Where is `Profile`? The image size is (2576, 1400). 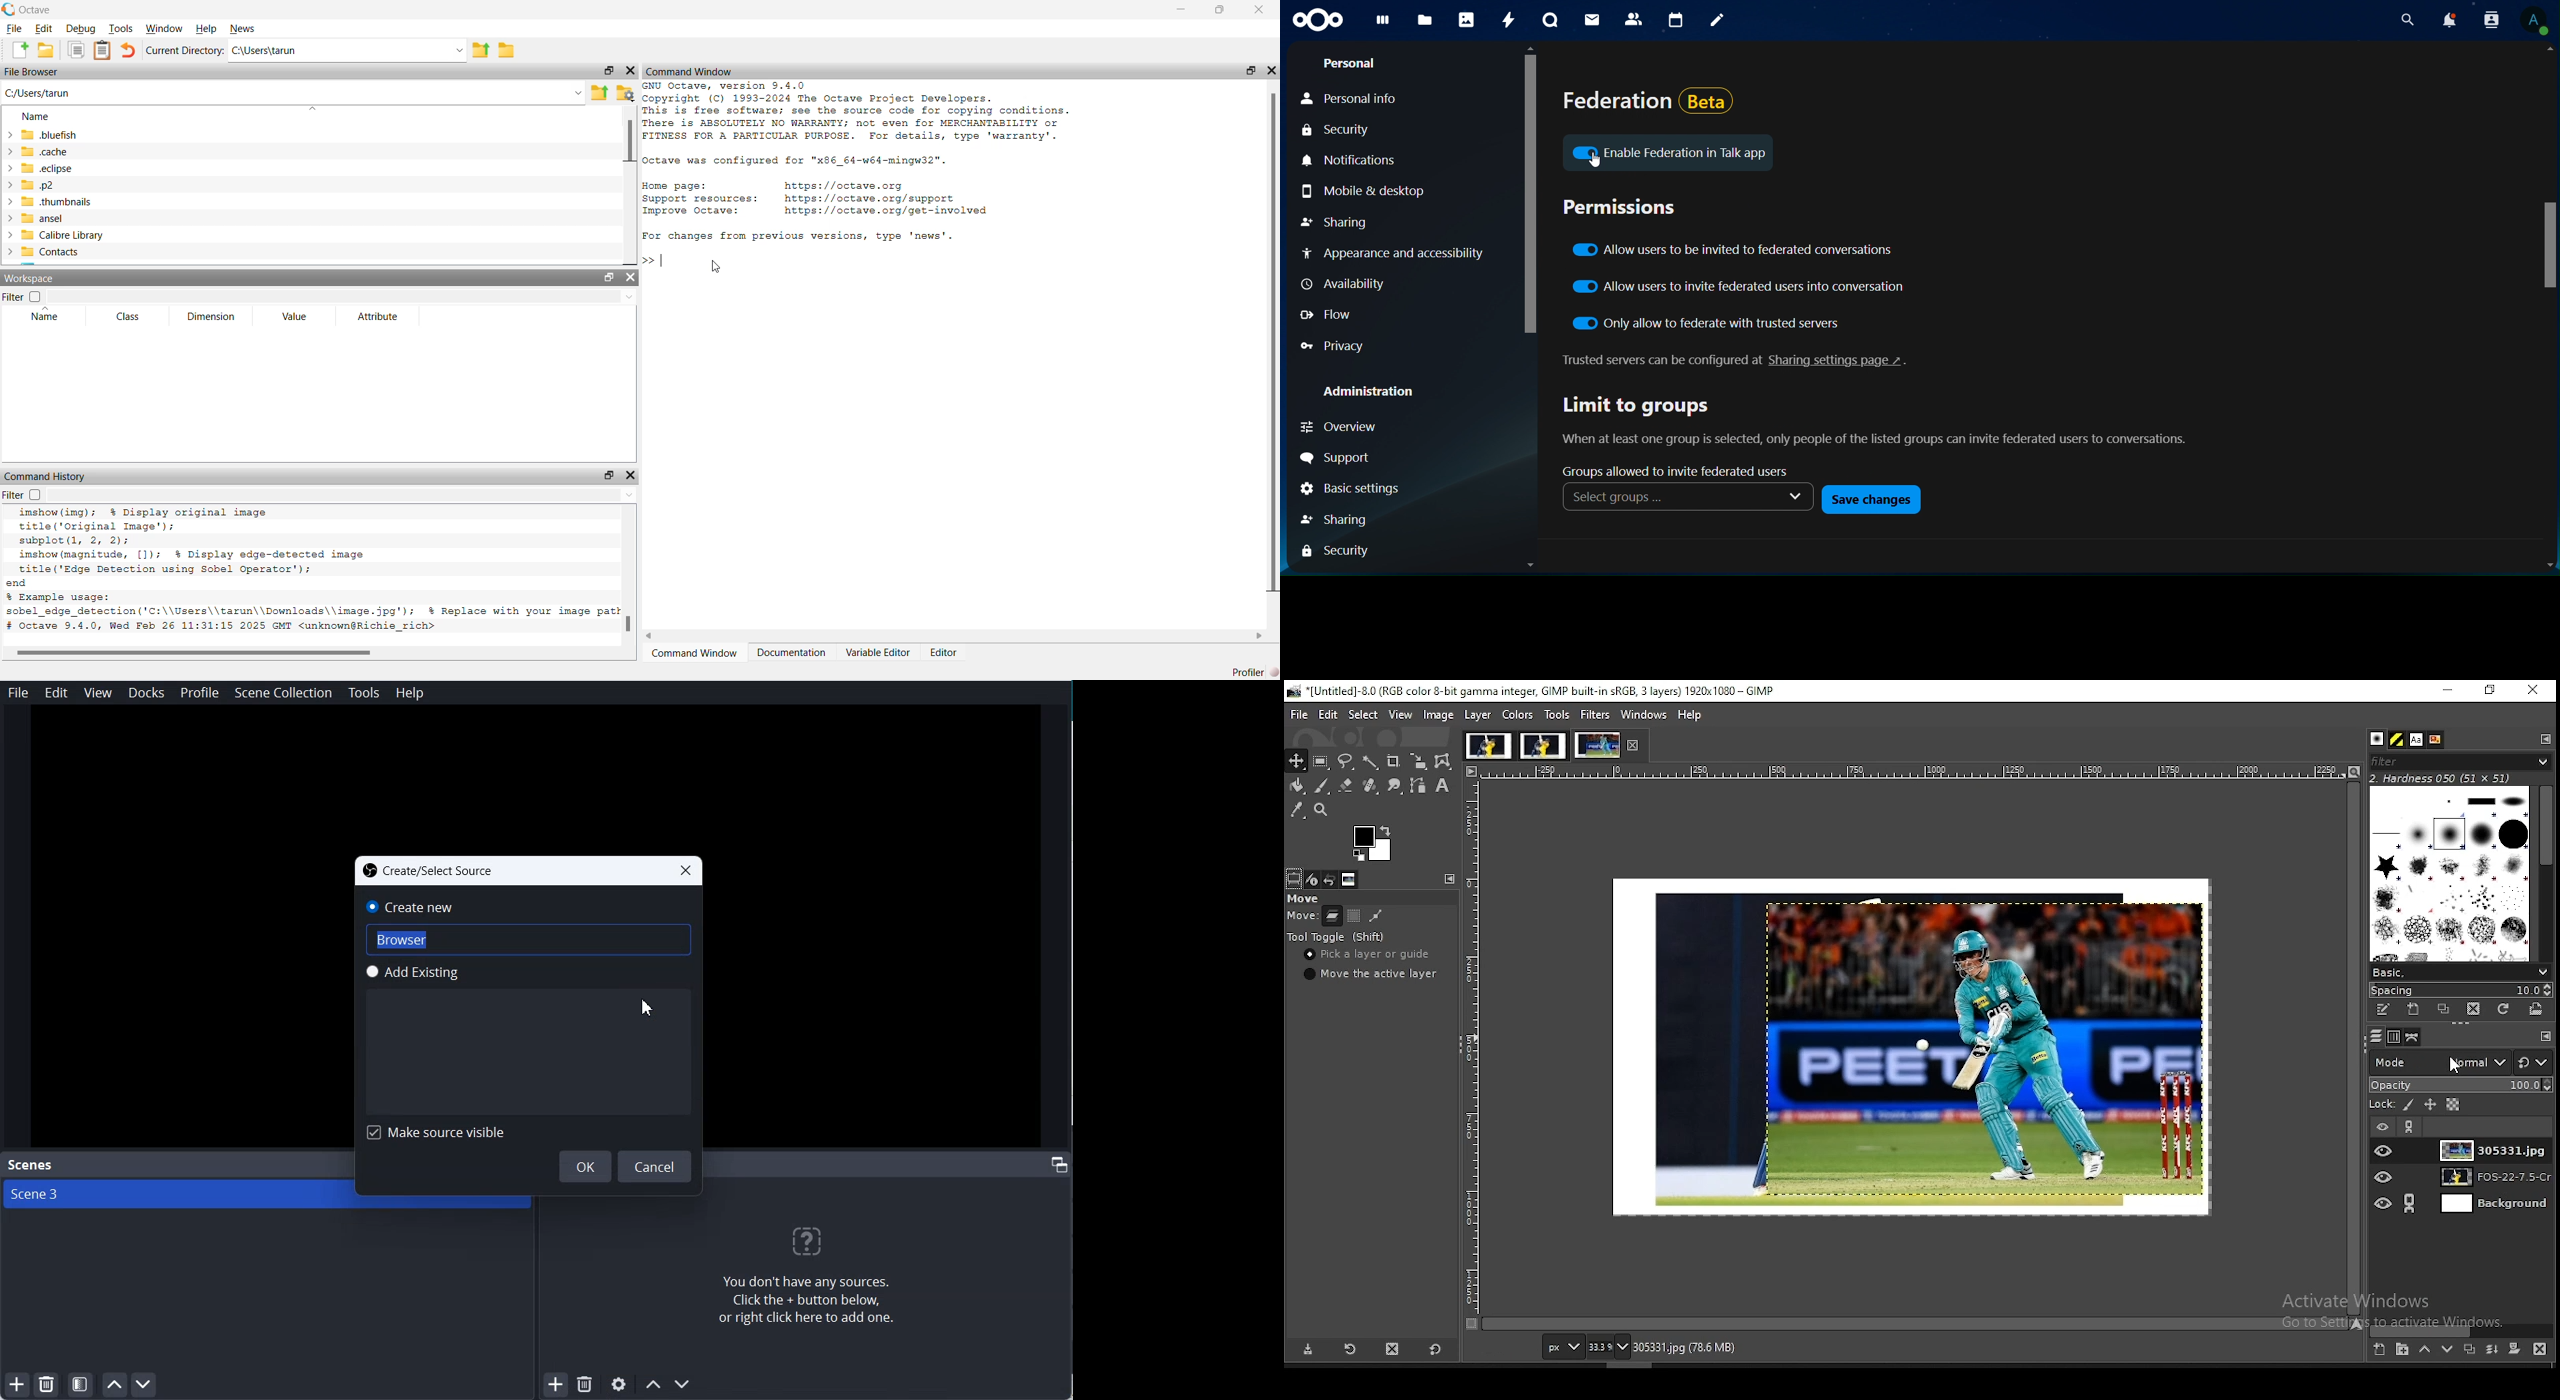 Profile is located at coordinates (201, 693).